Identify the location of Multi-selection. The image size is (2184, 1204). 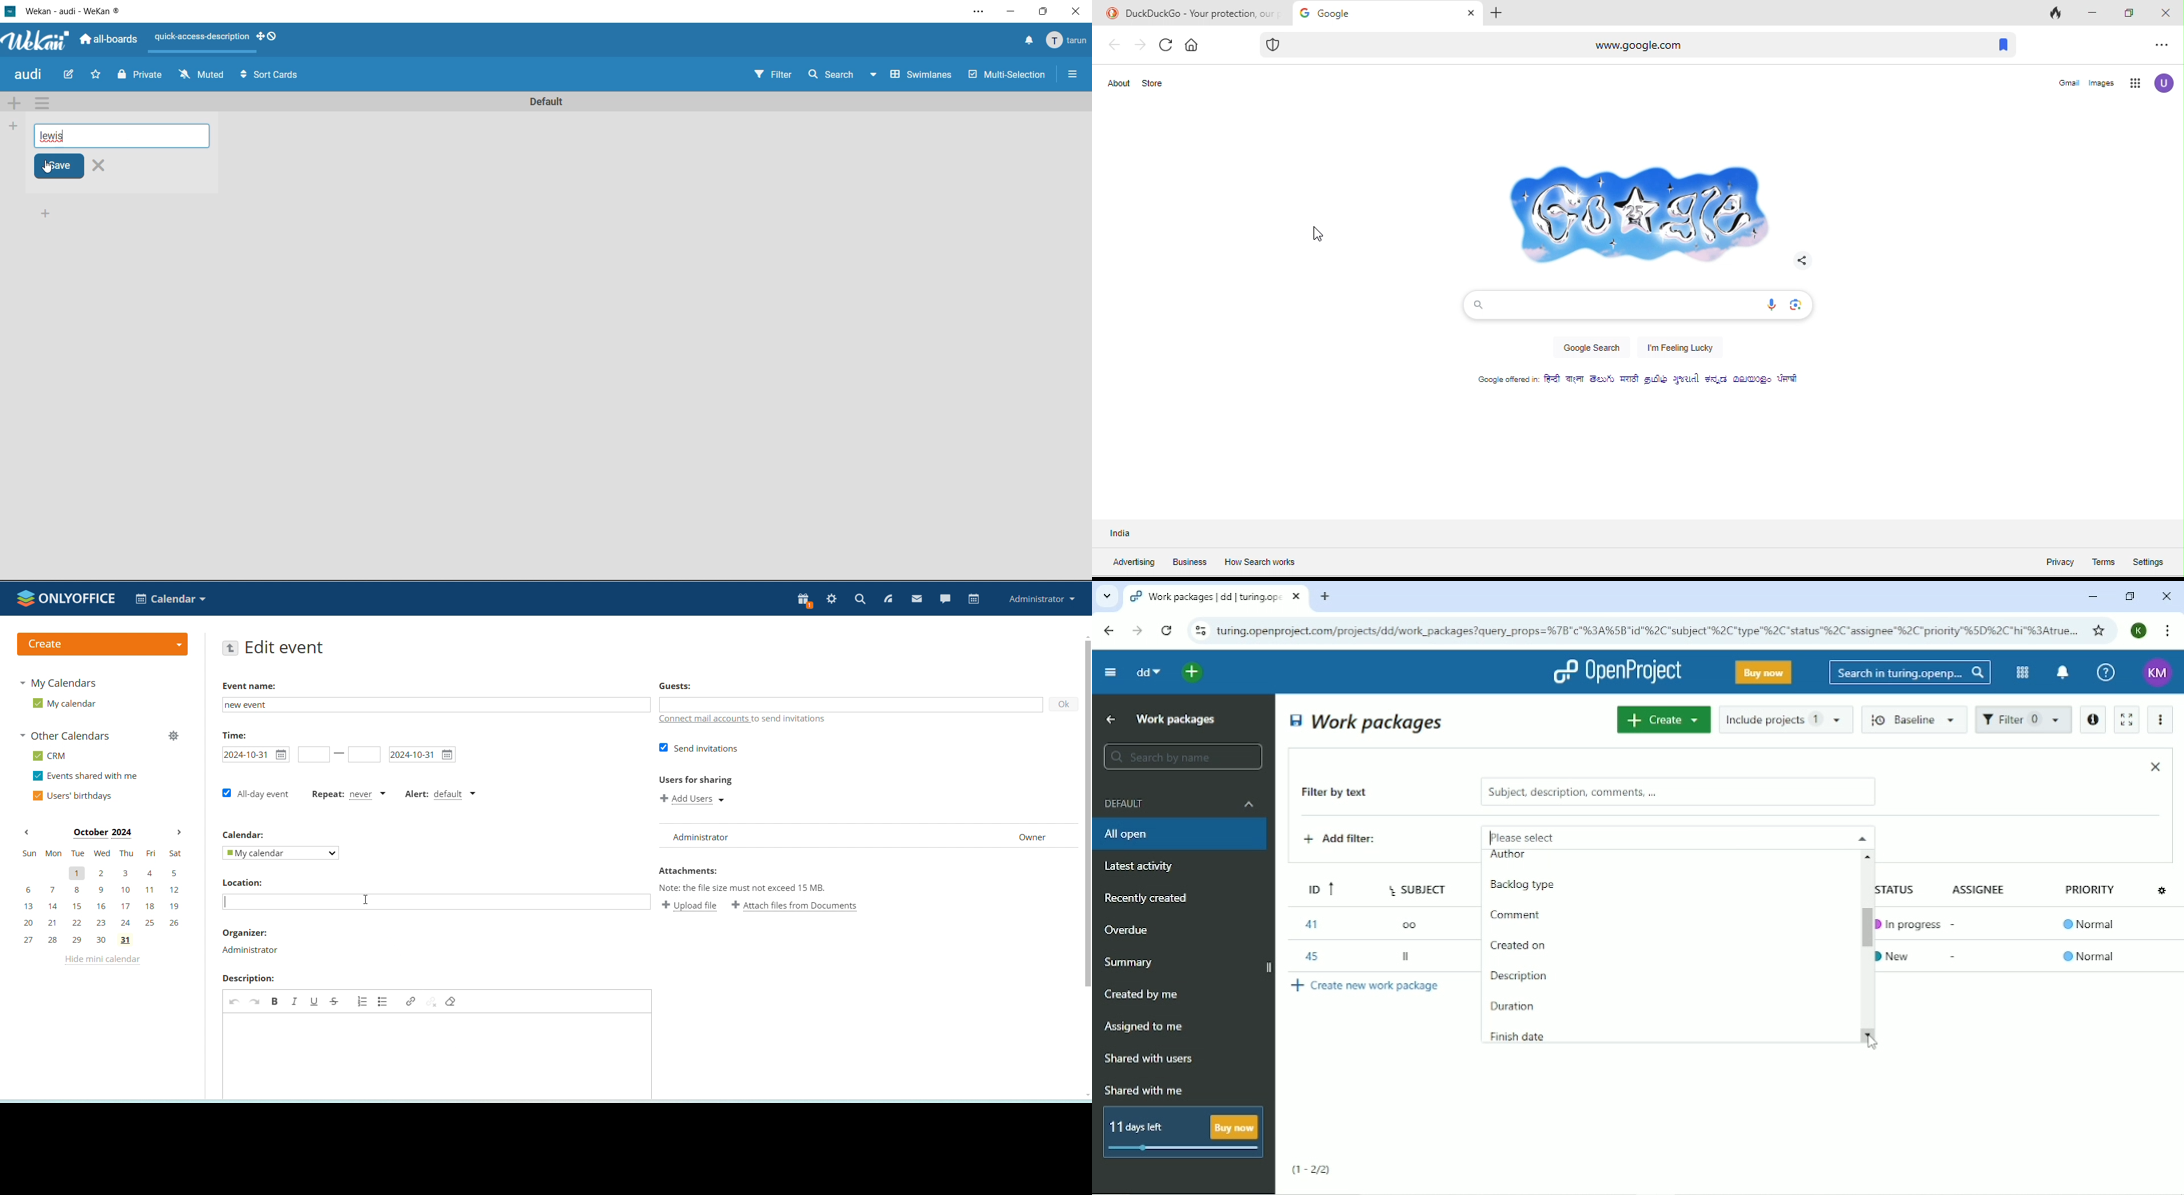
(1009, 77).